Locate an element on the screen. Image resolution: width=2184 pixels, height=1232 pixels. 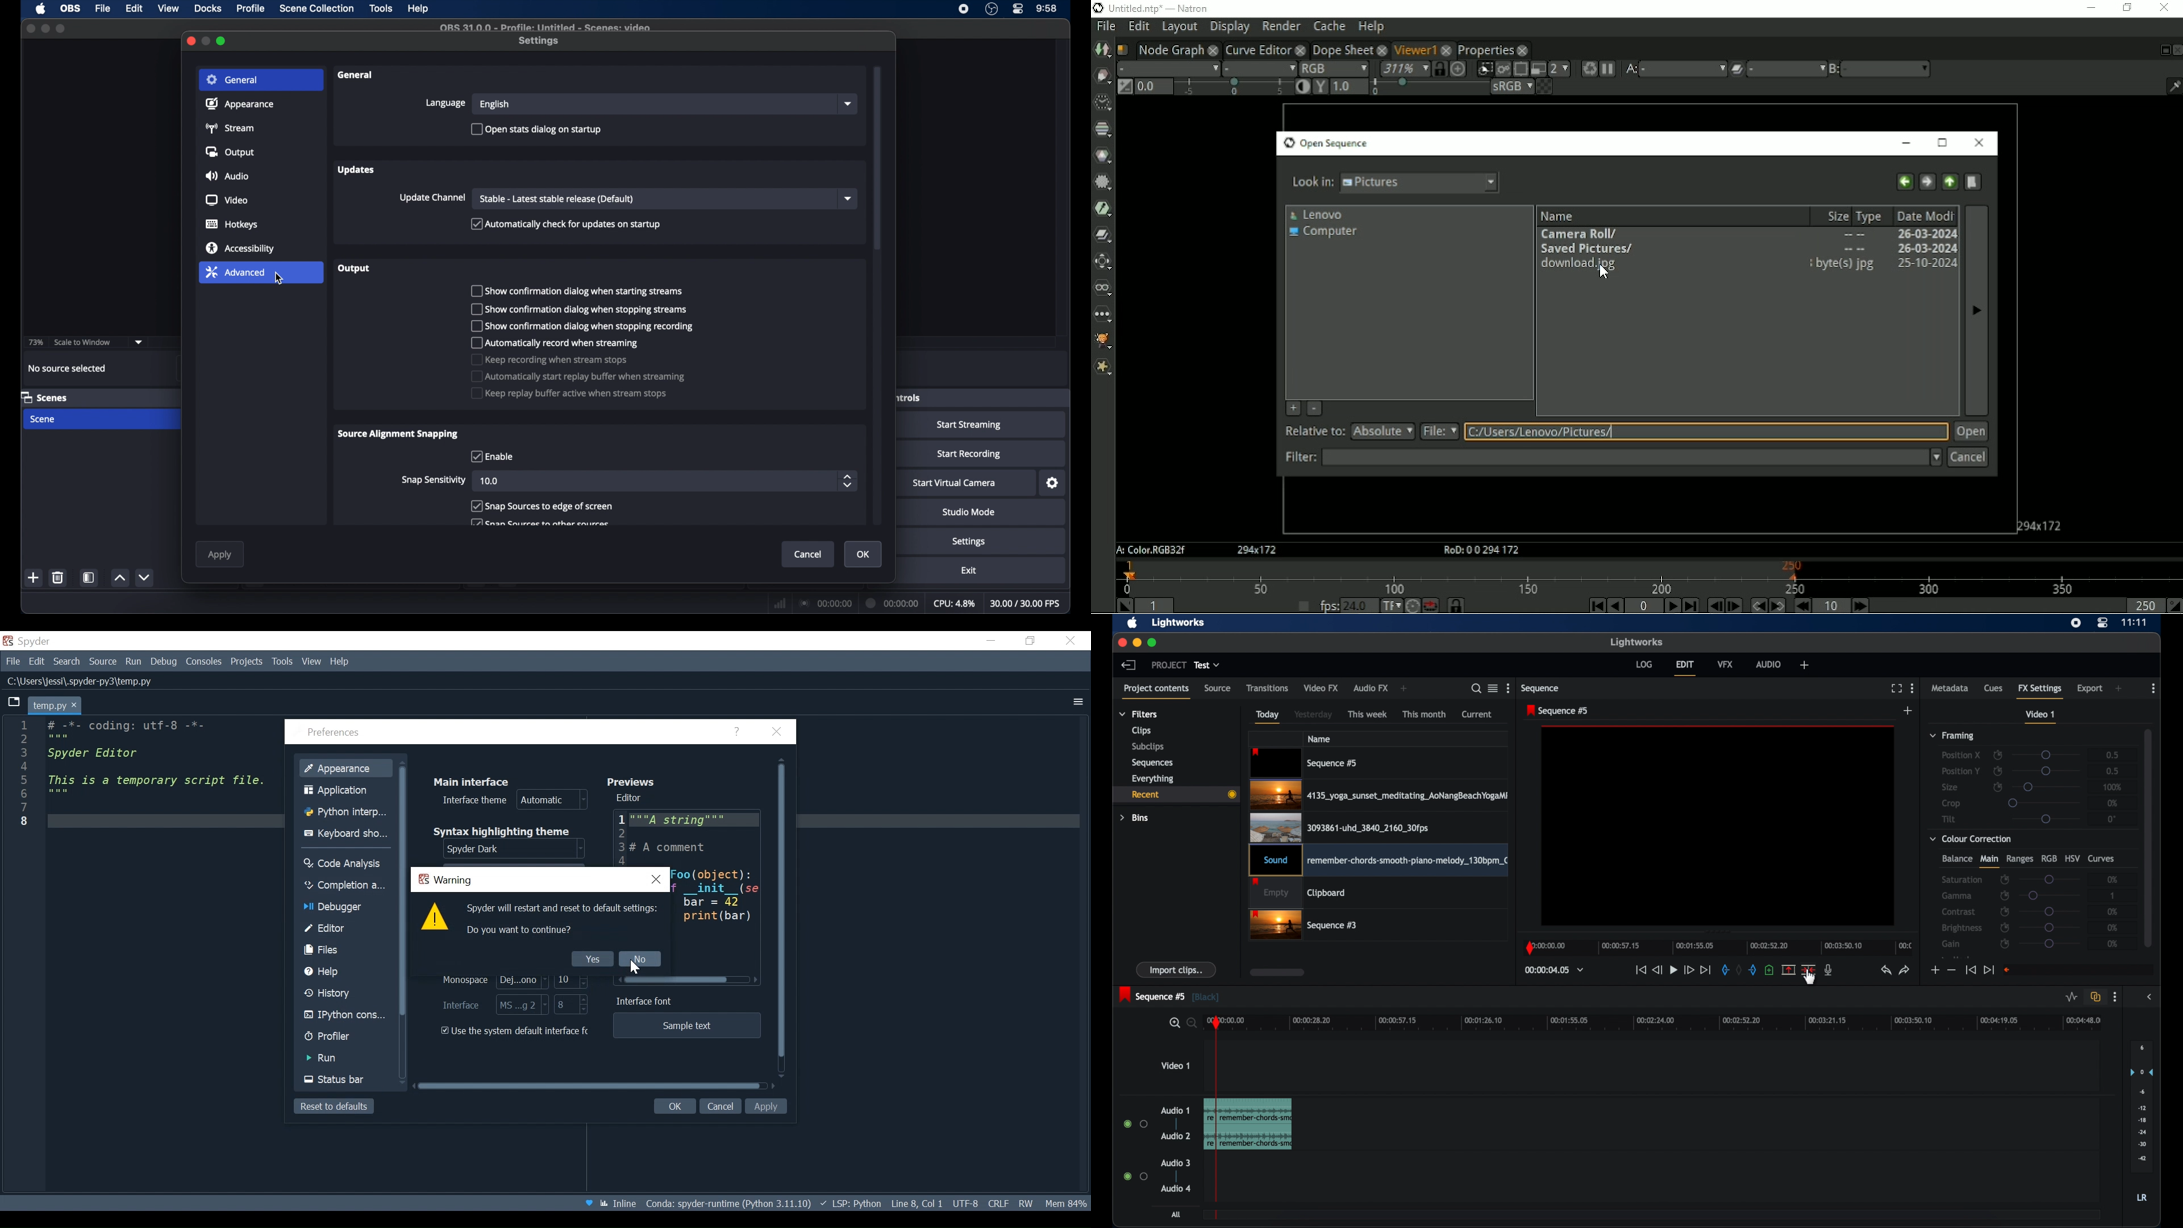
curves is located at coordinates (2104, 859).